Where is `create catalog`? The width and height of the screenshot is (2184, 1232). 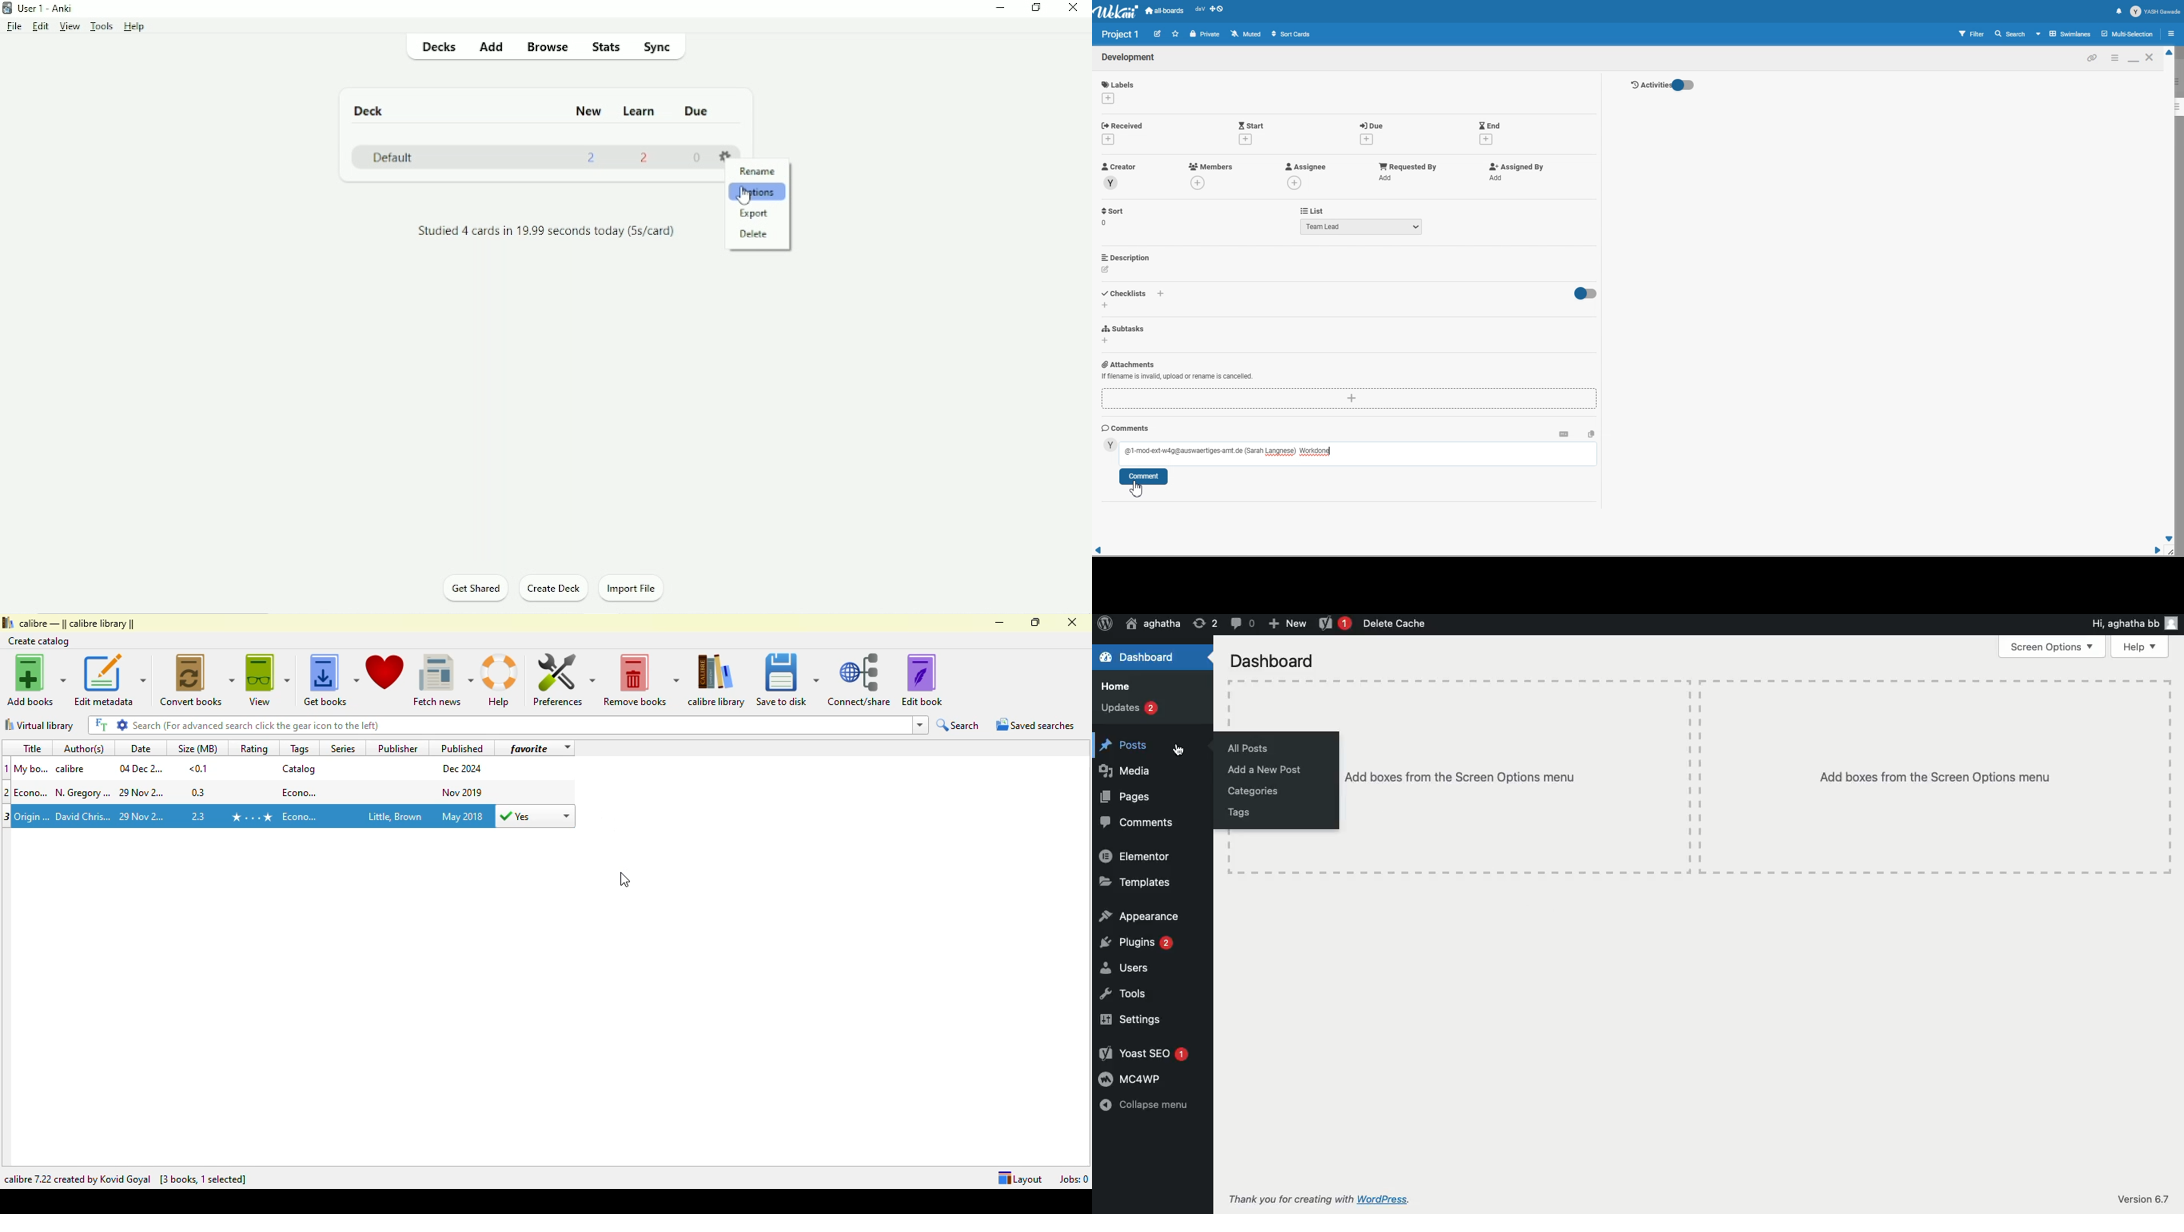 create catalog is located at coordinates (39, 641).